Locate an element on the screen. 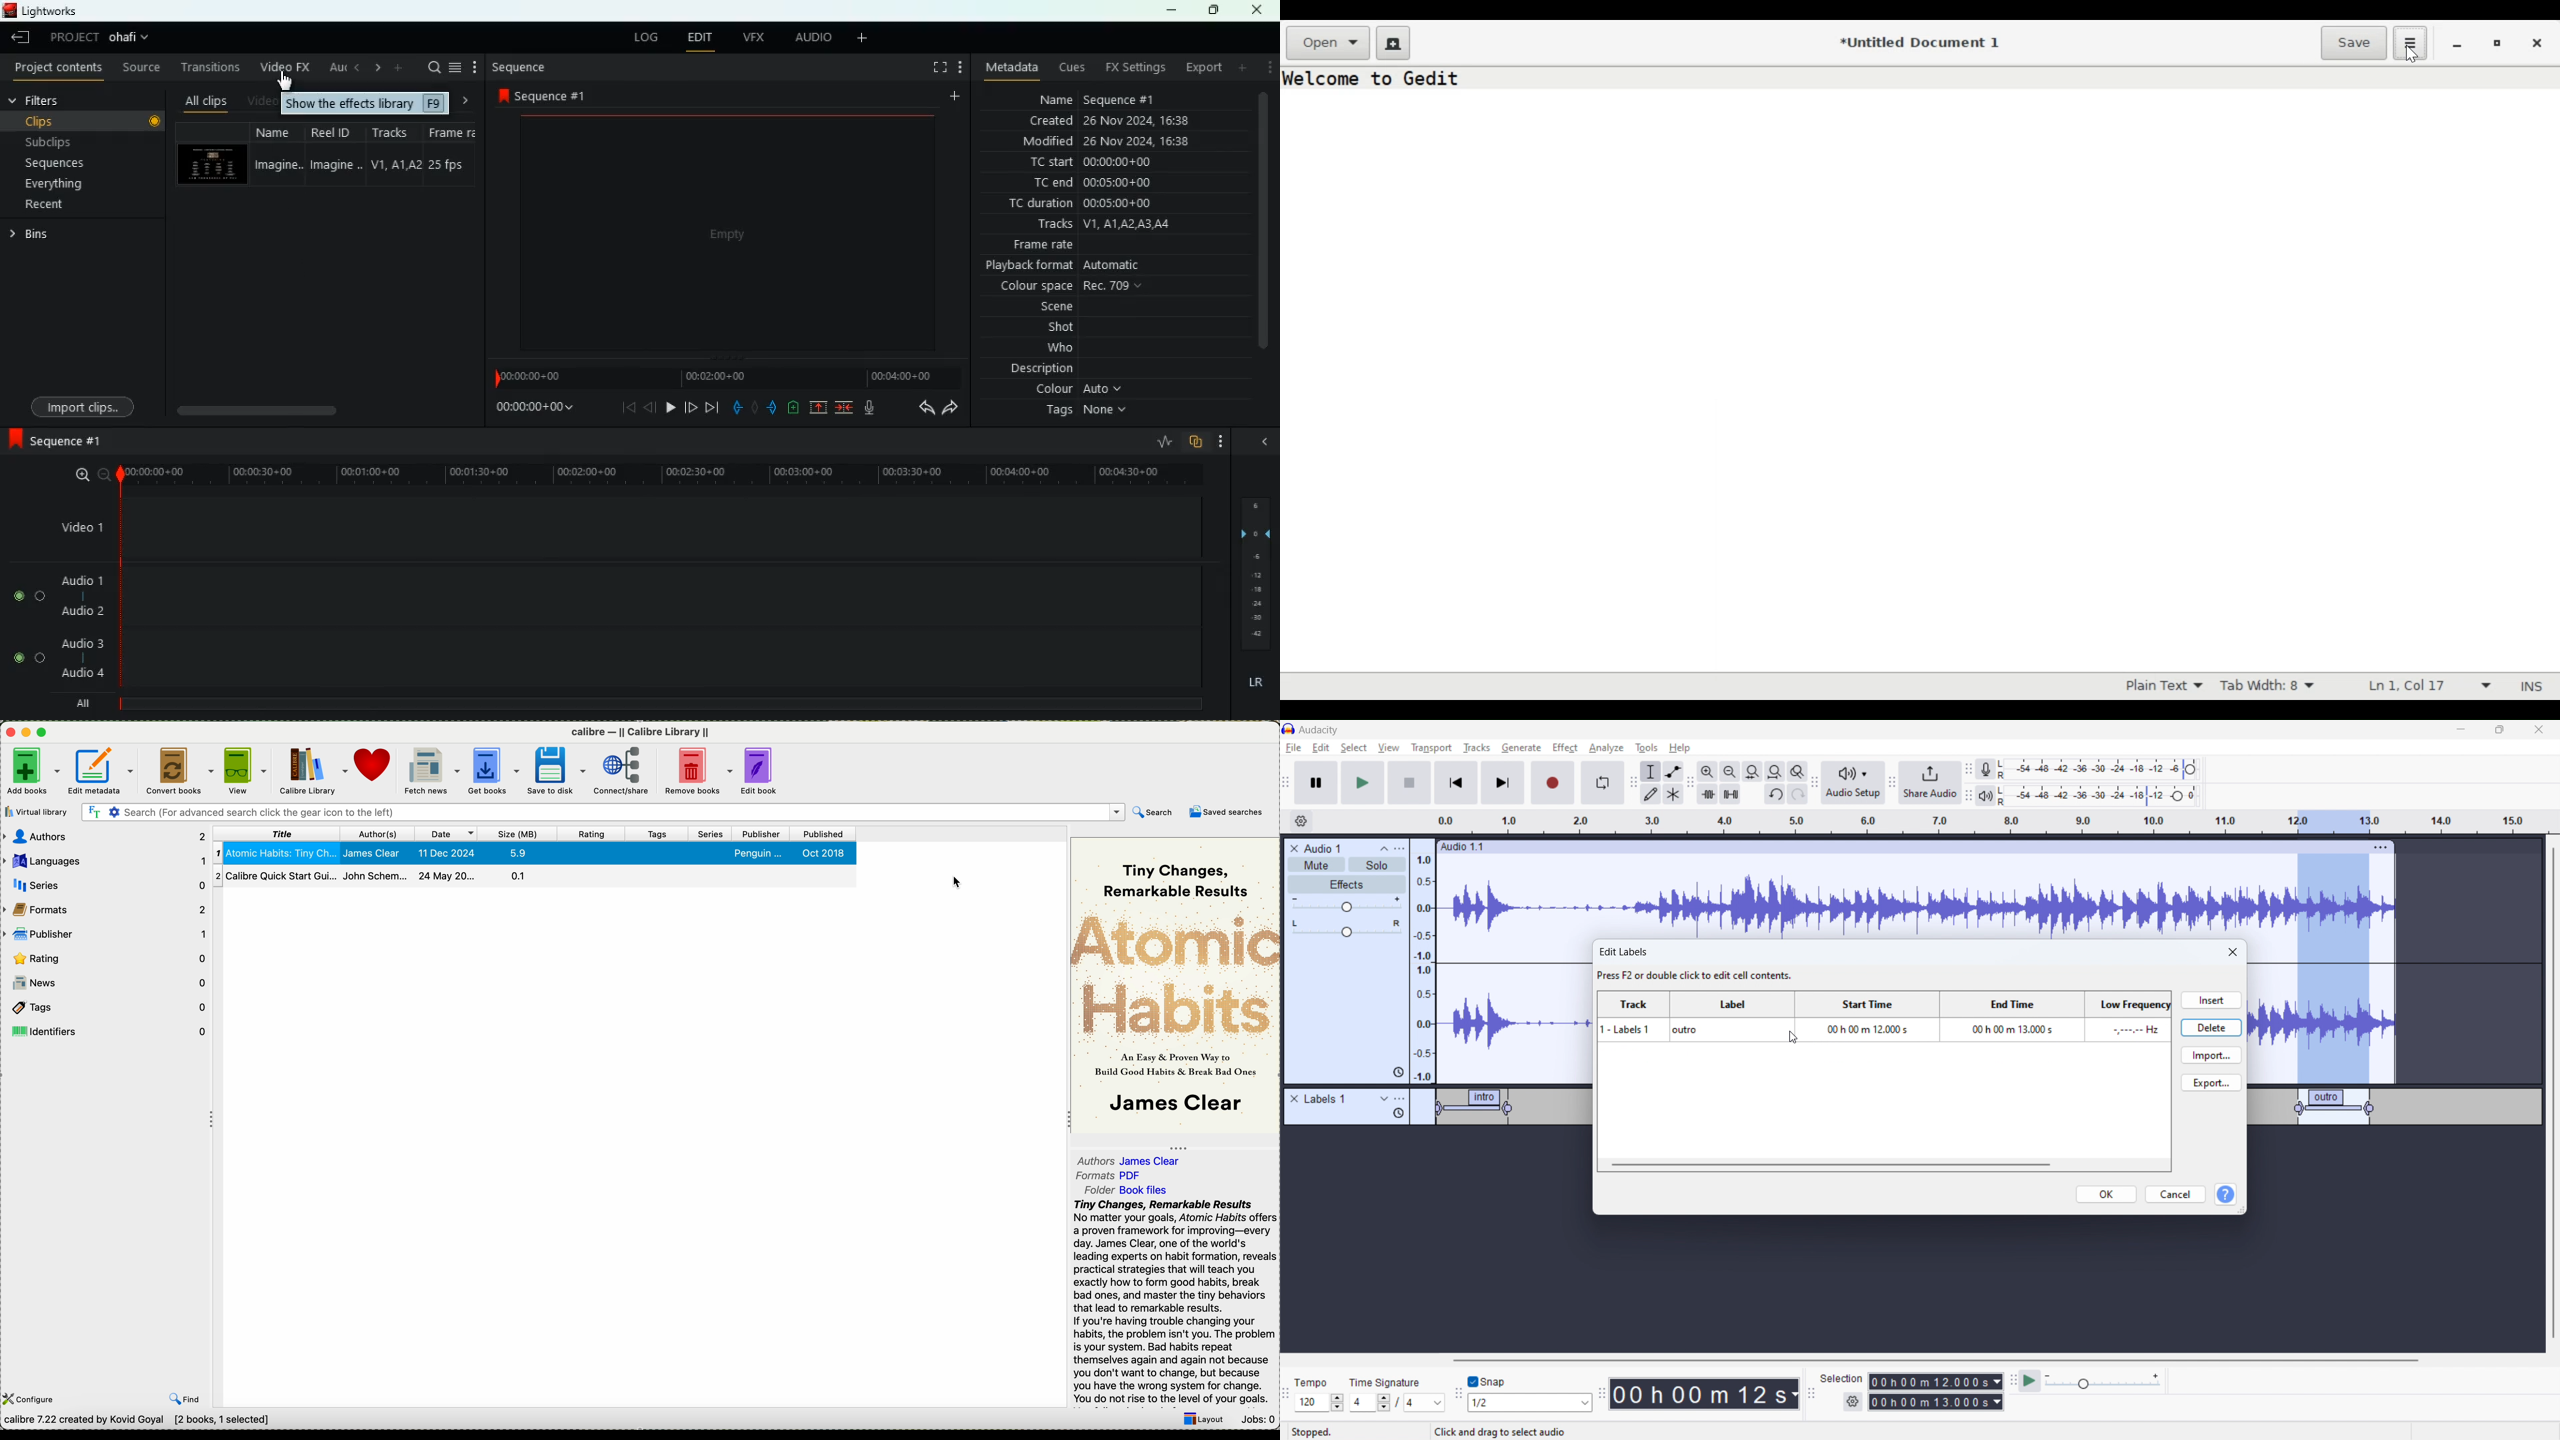 This screenshot has width=2576, height=1456. audio wave is located at coordinates (1915, 897).